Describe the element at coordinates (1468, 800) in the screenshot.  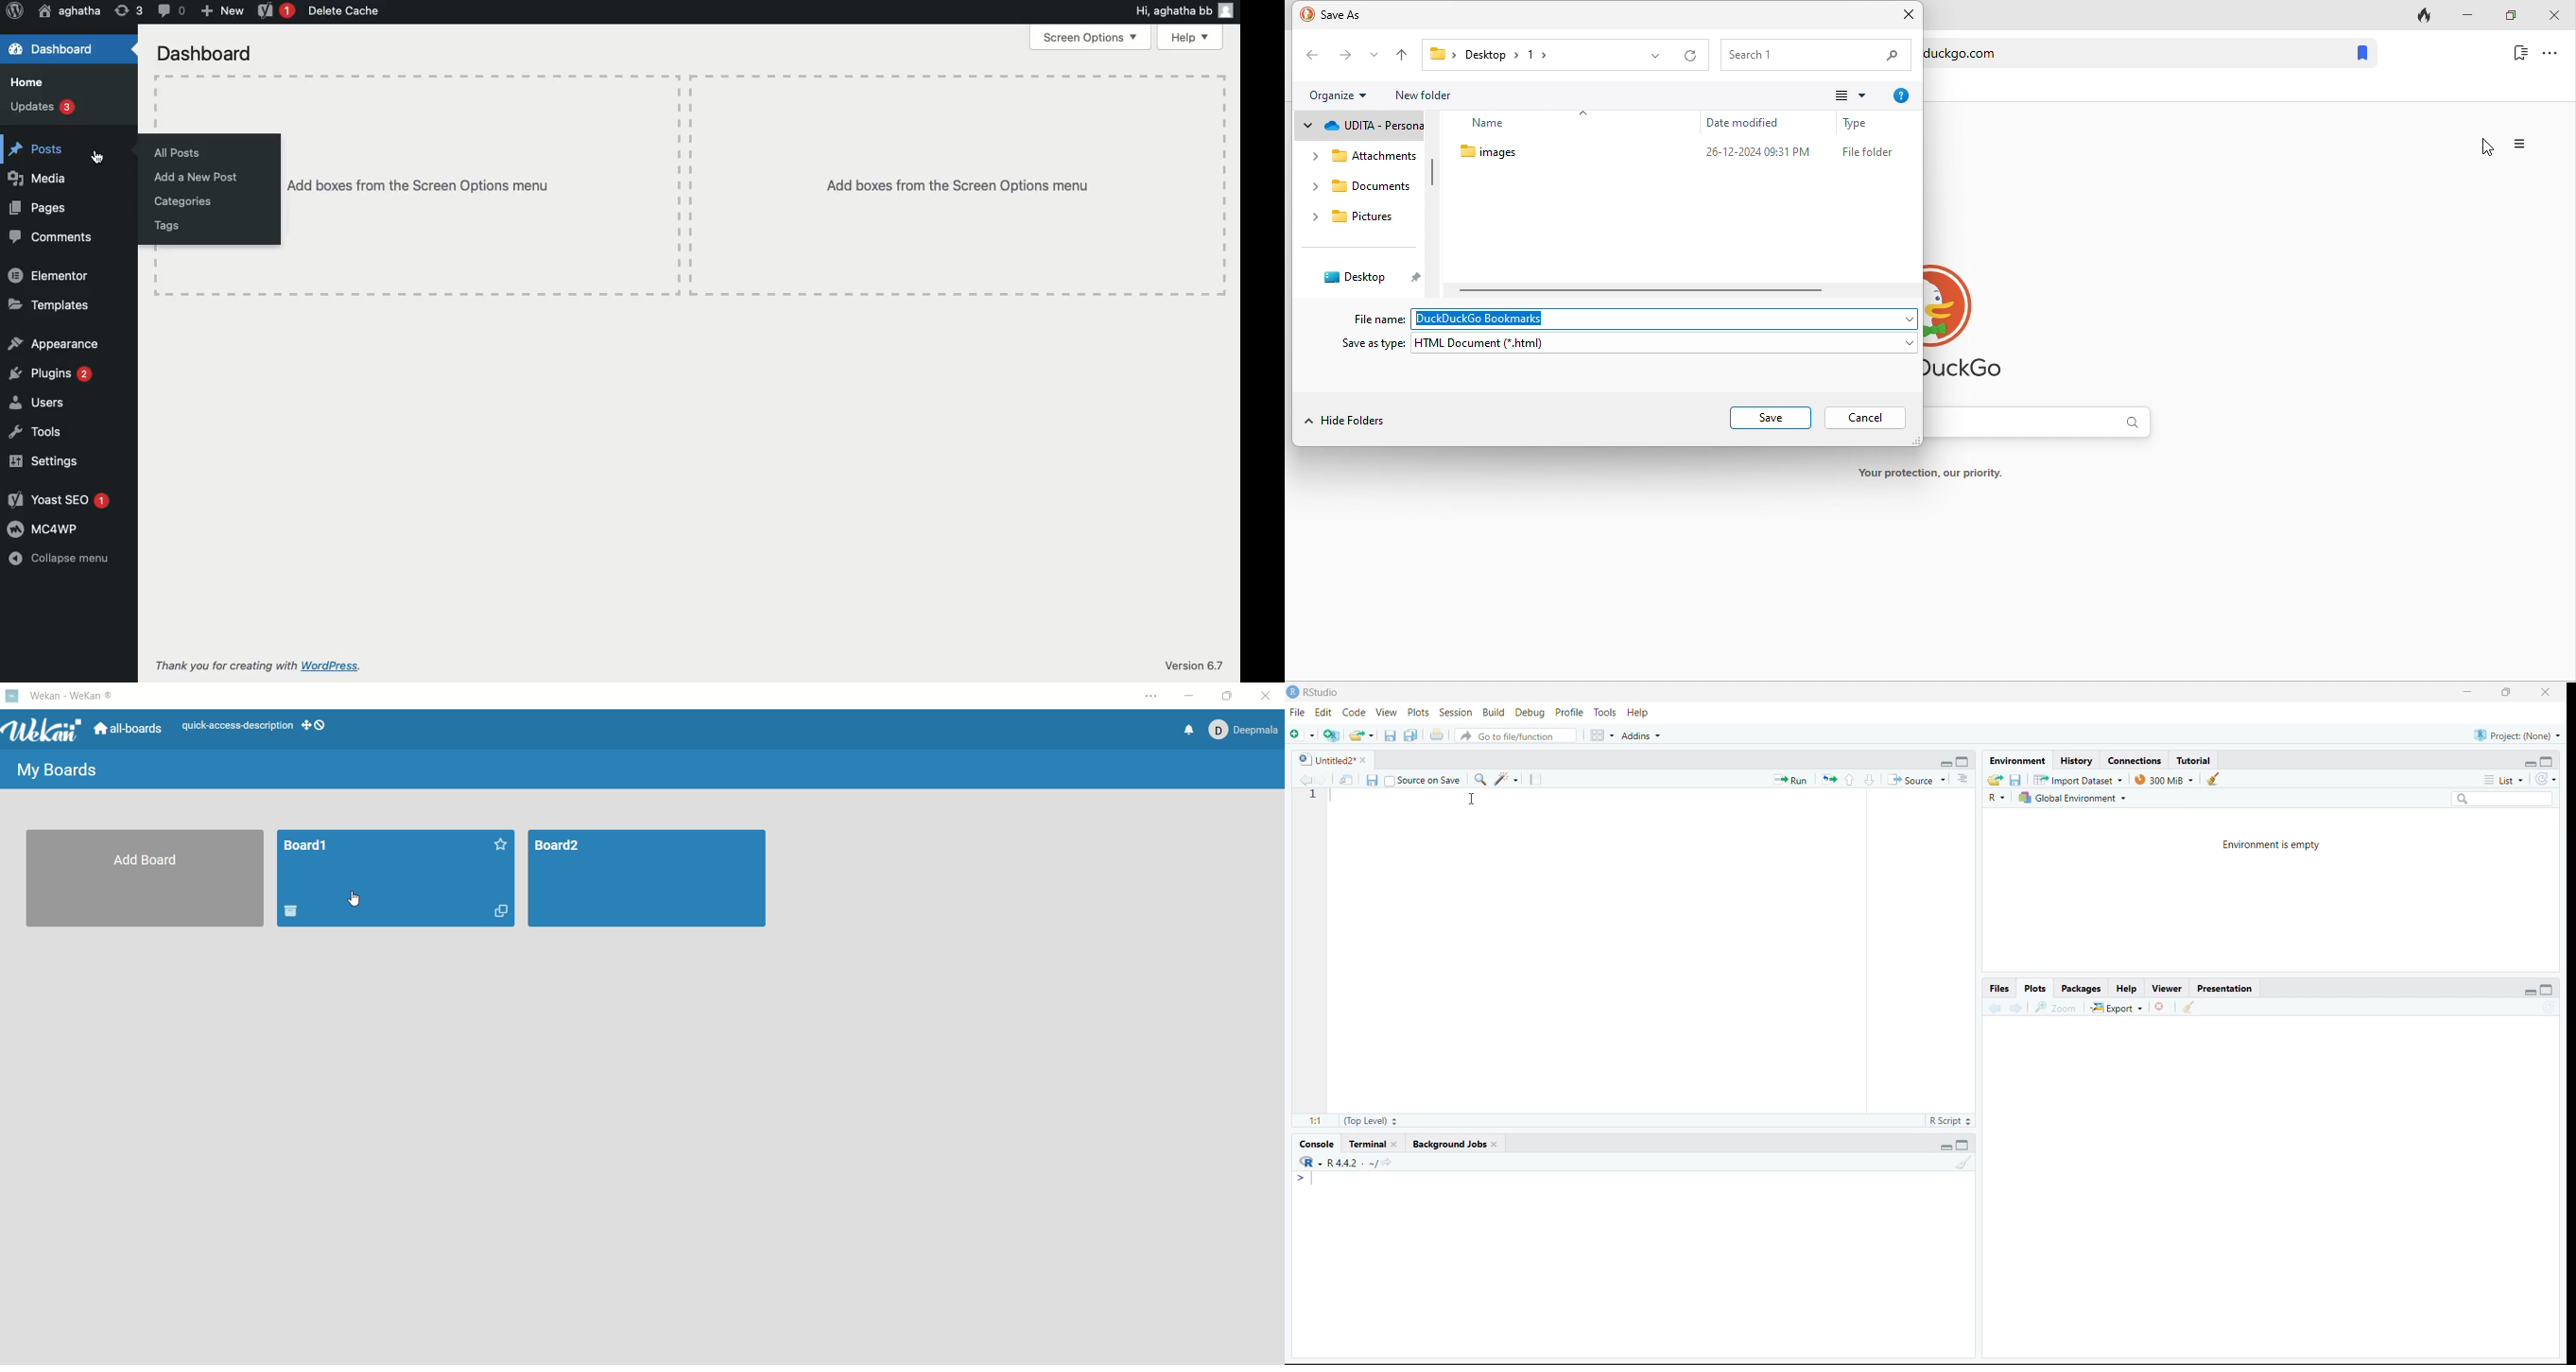
I see `cursor` at that location.